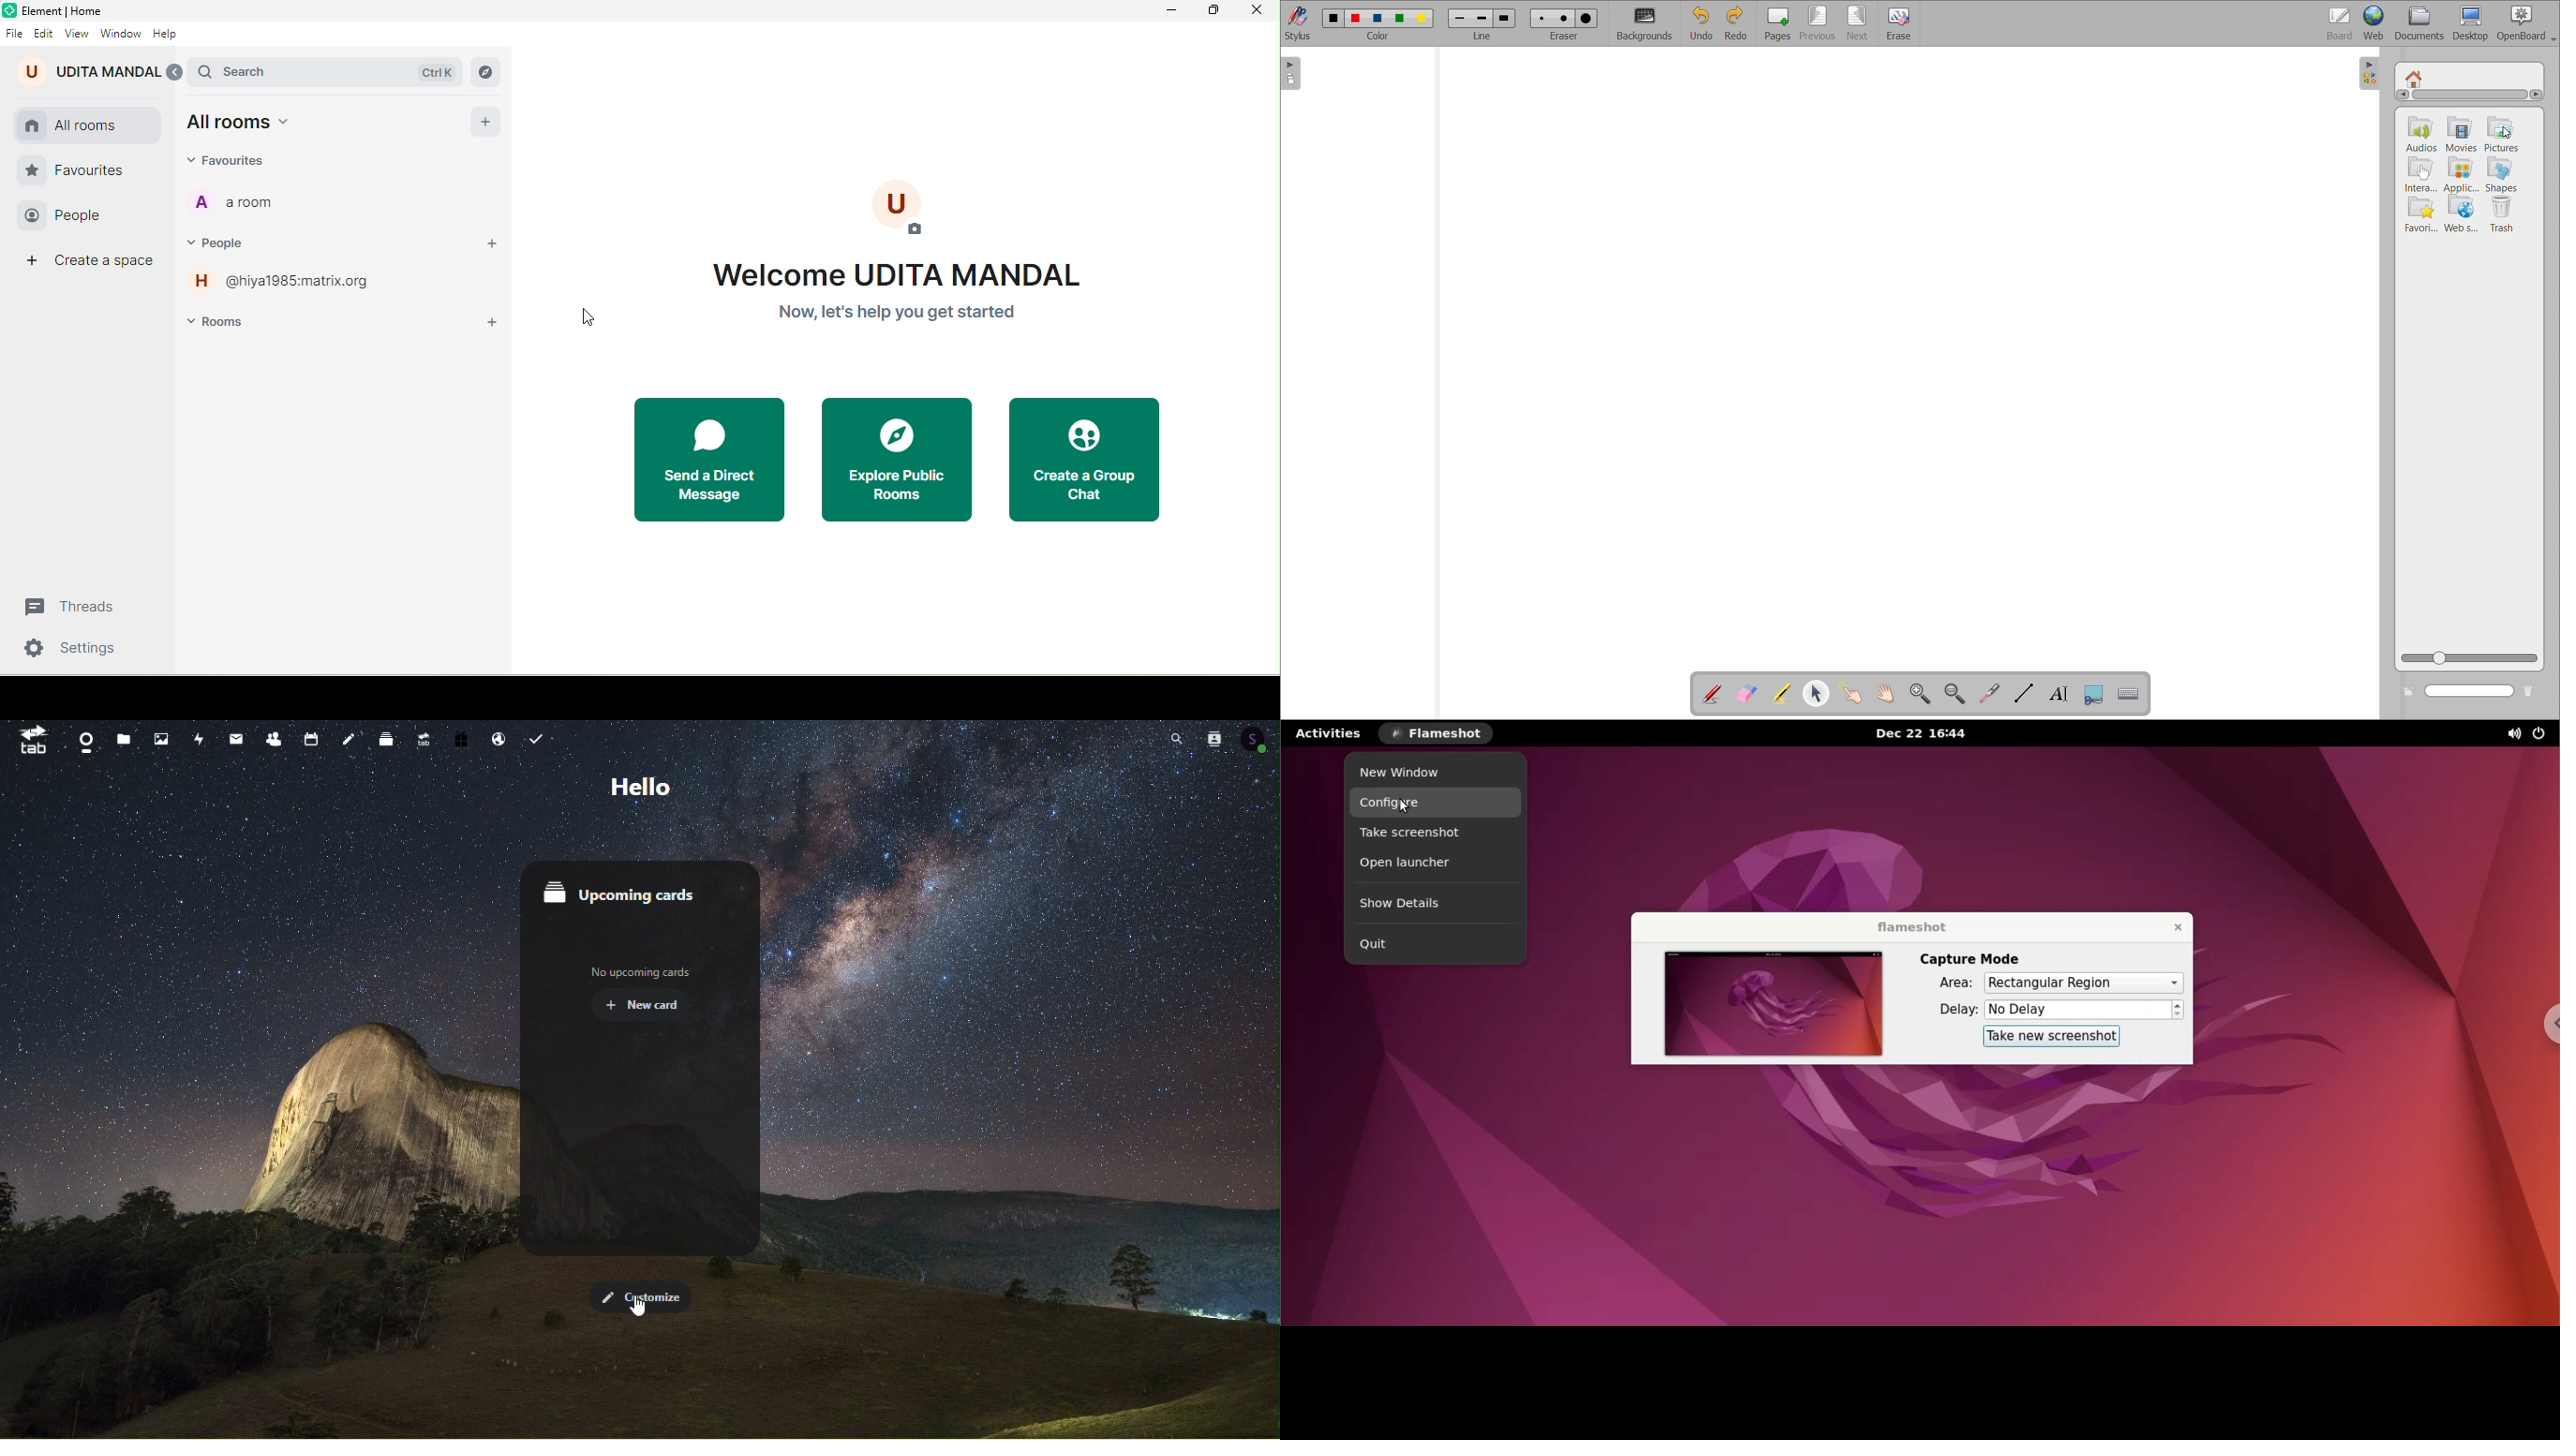  I want to click on settings, so click(76, 651).